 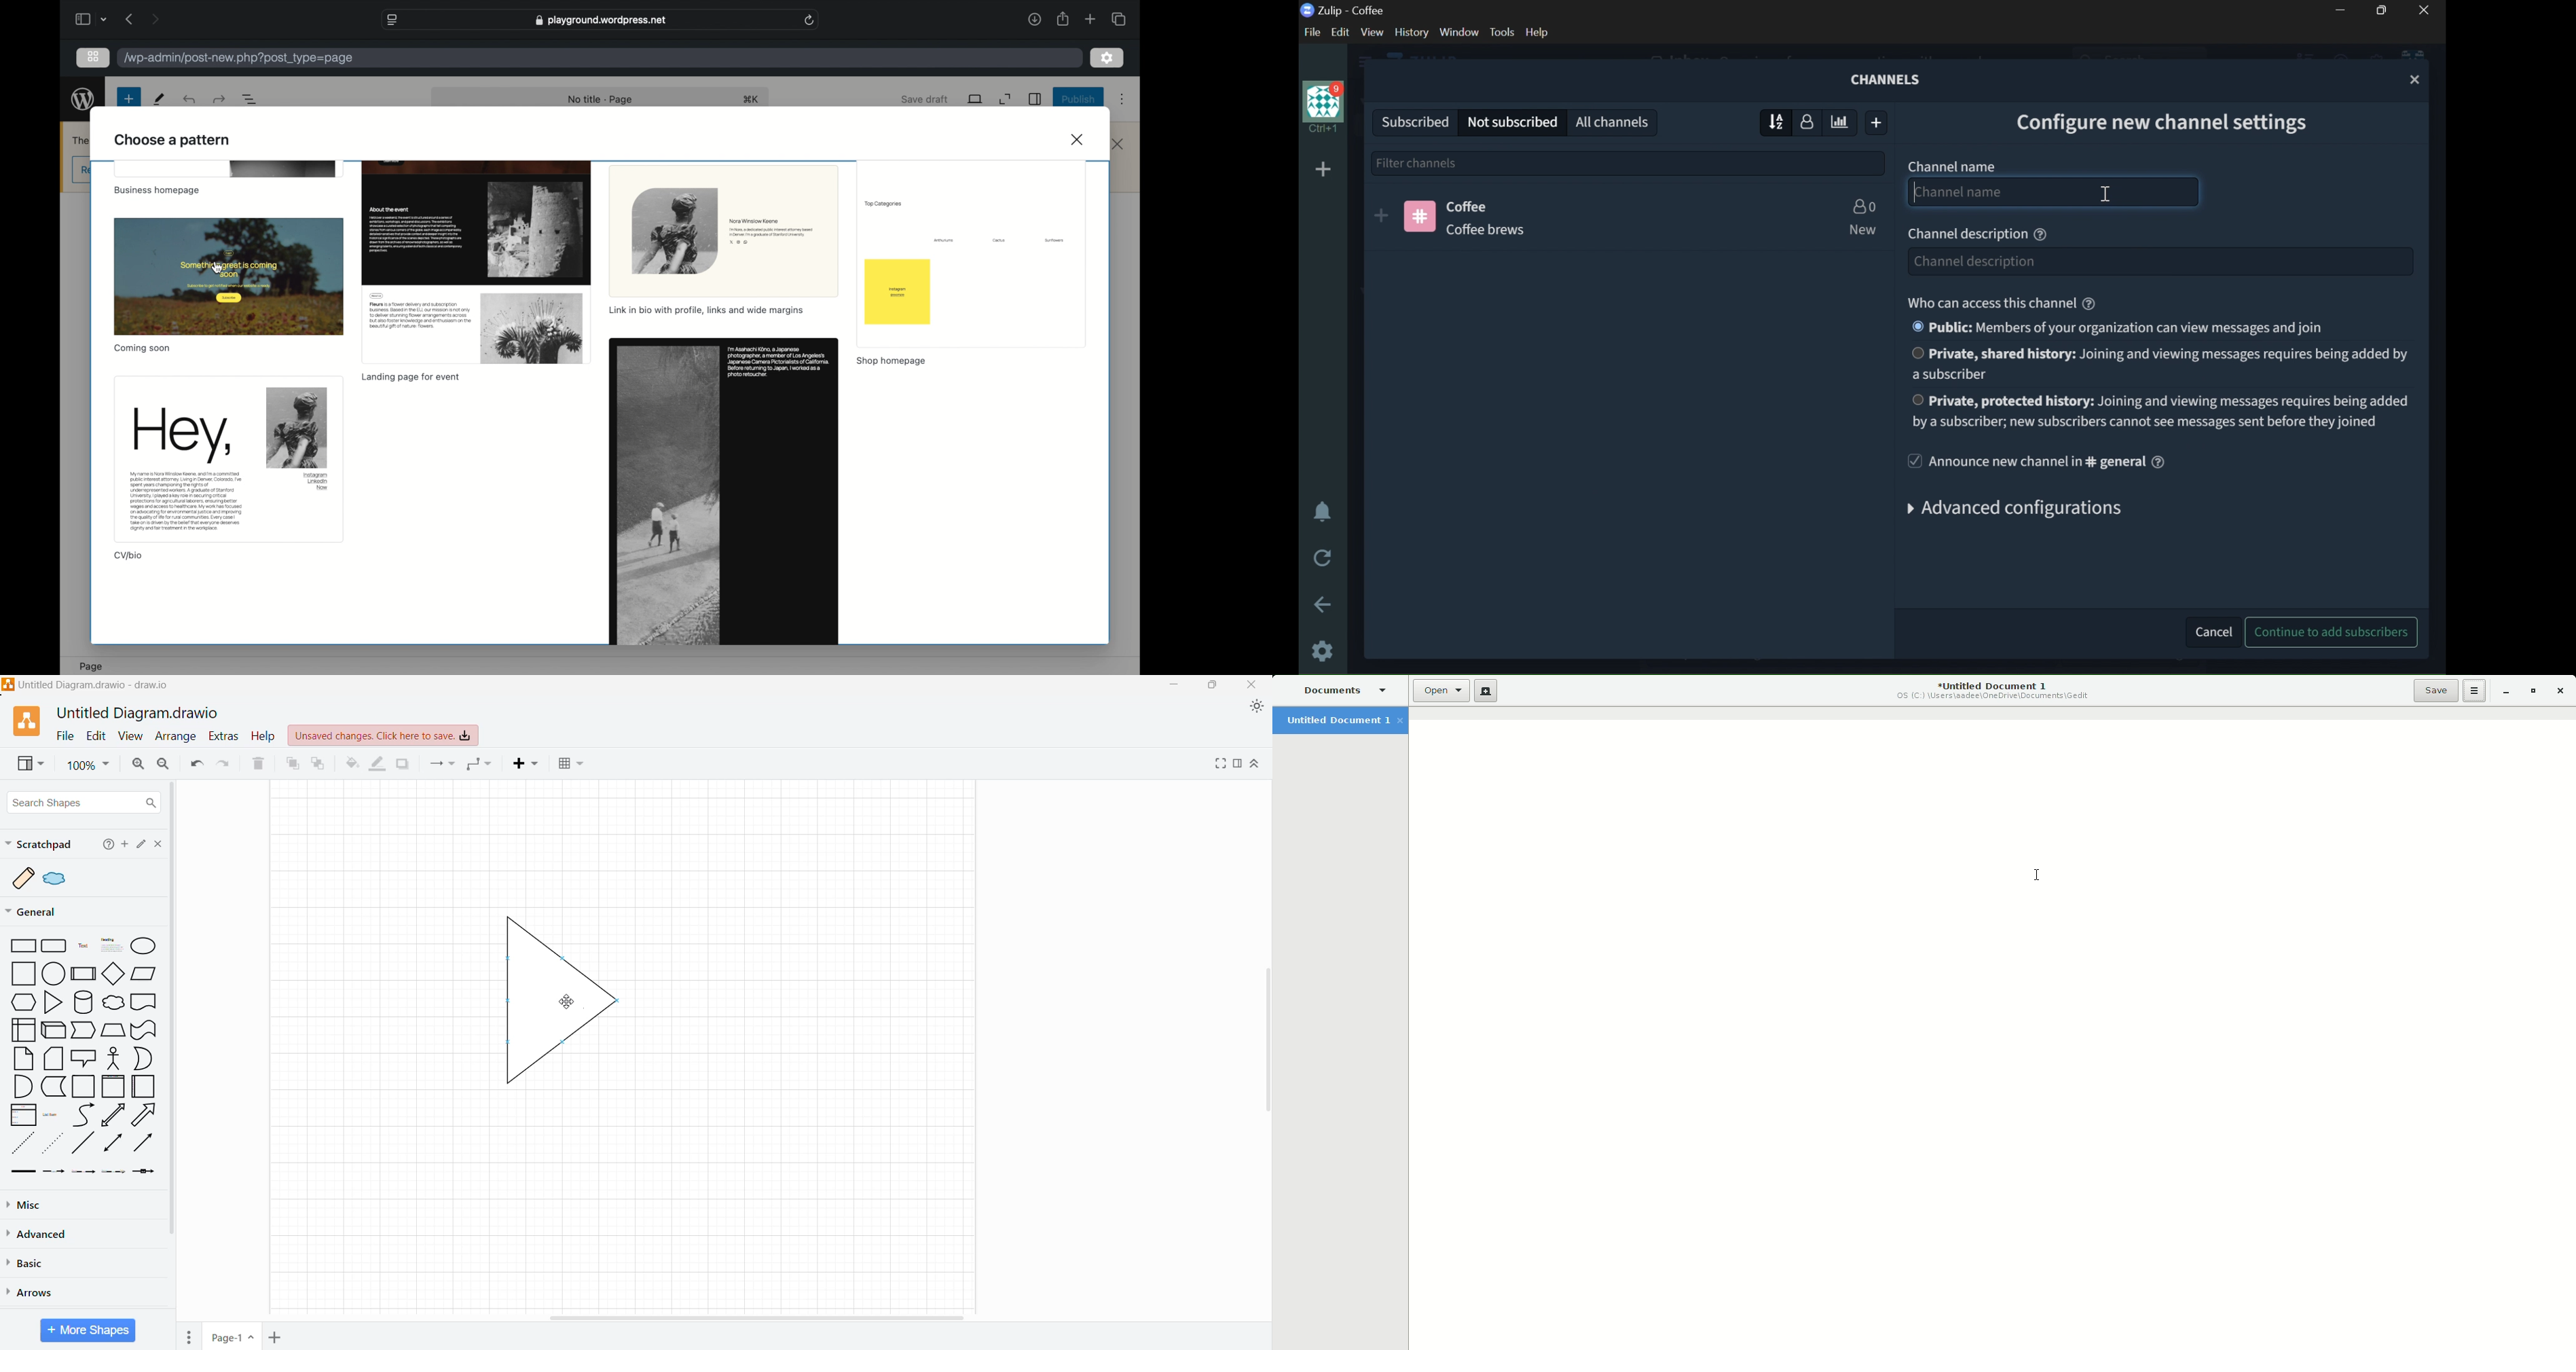 I want to click on help, so click(x=2040, y=235).